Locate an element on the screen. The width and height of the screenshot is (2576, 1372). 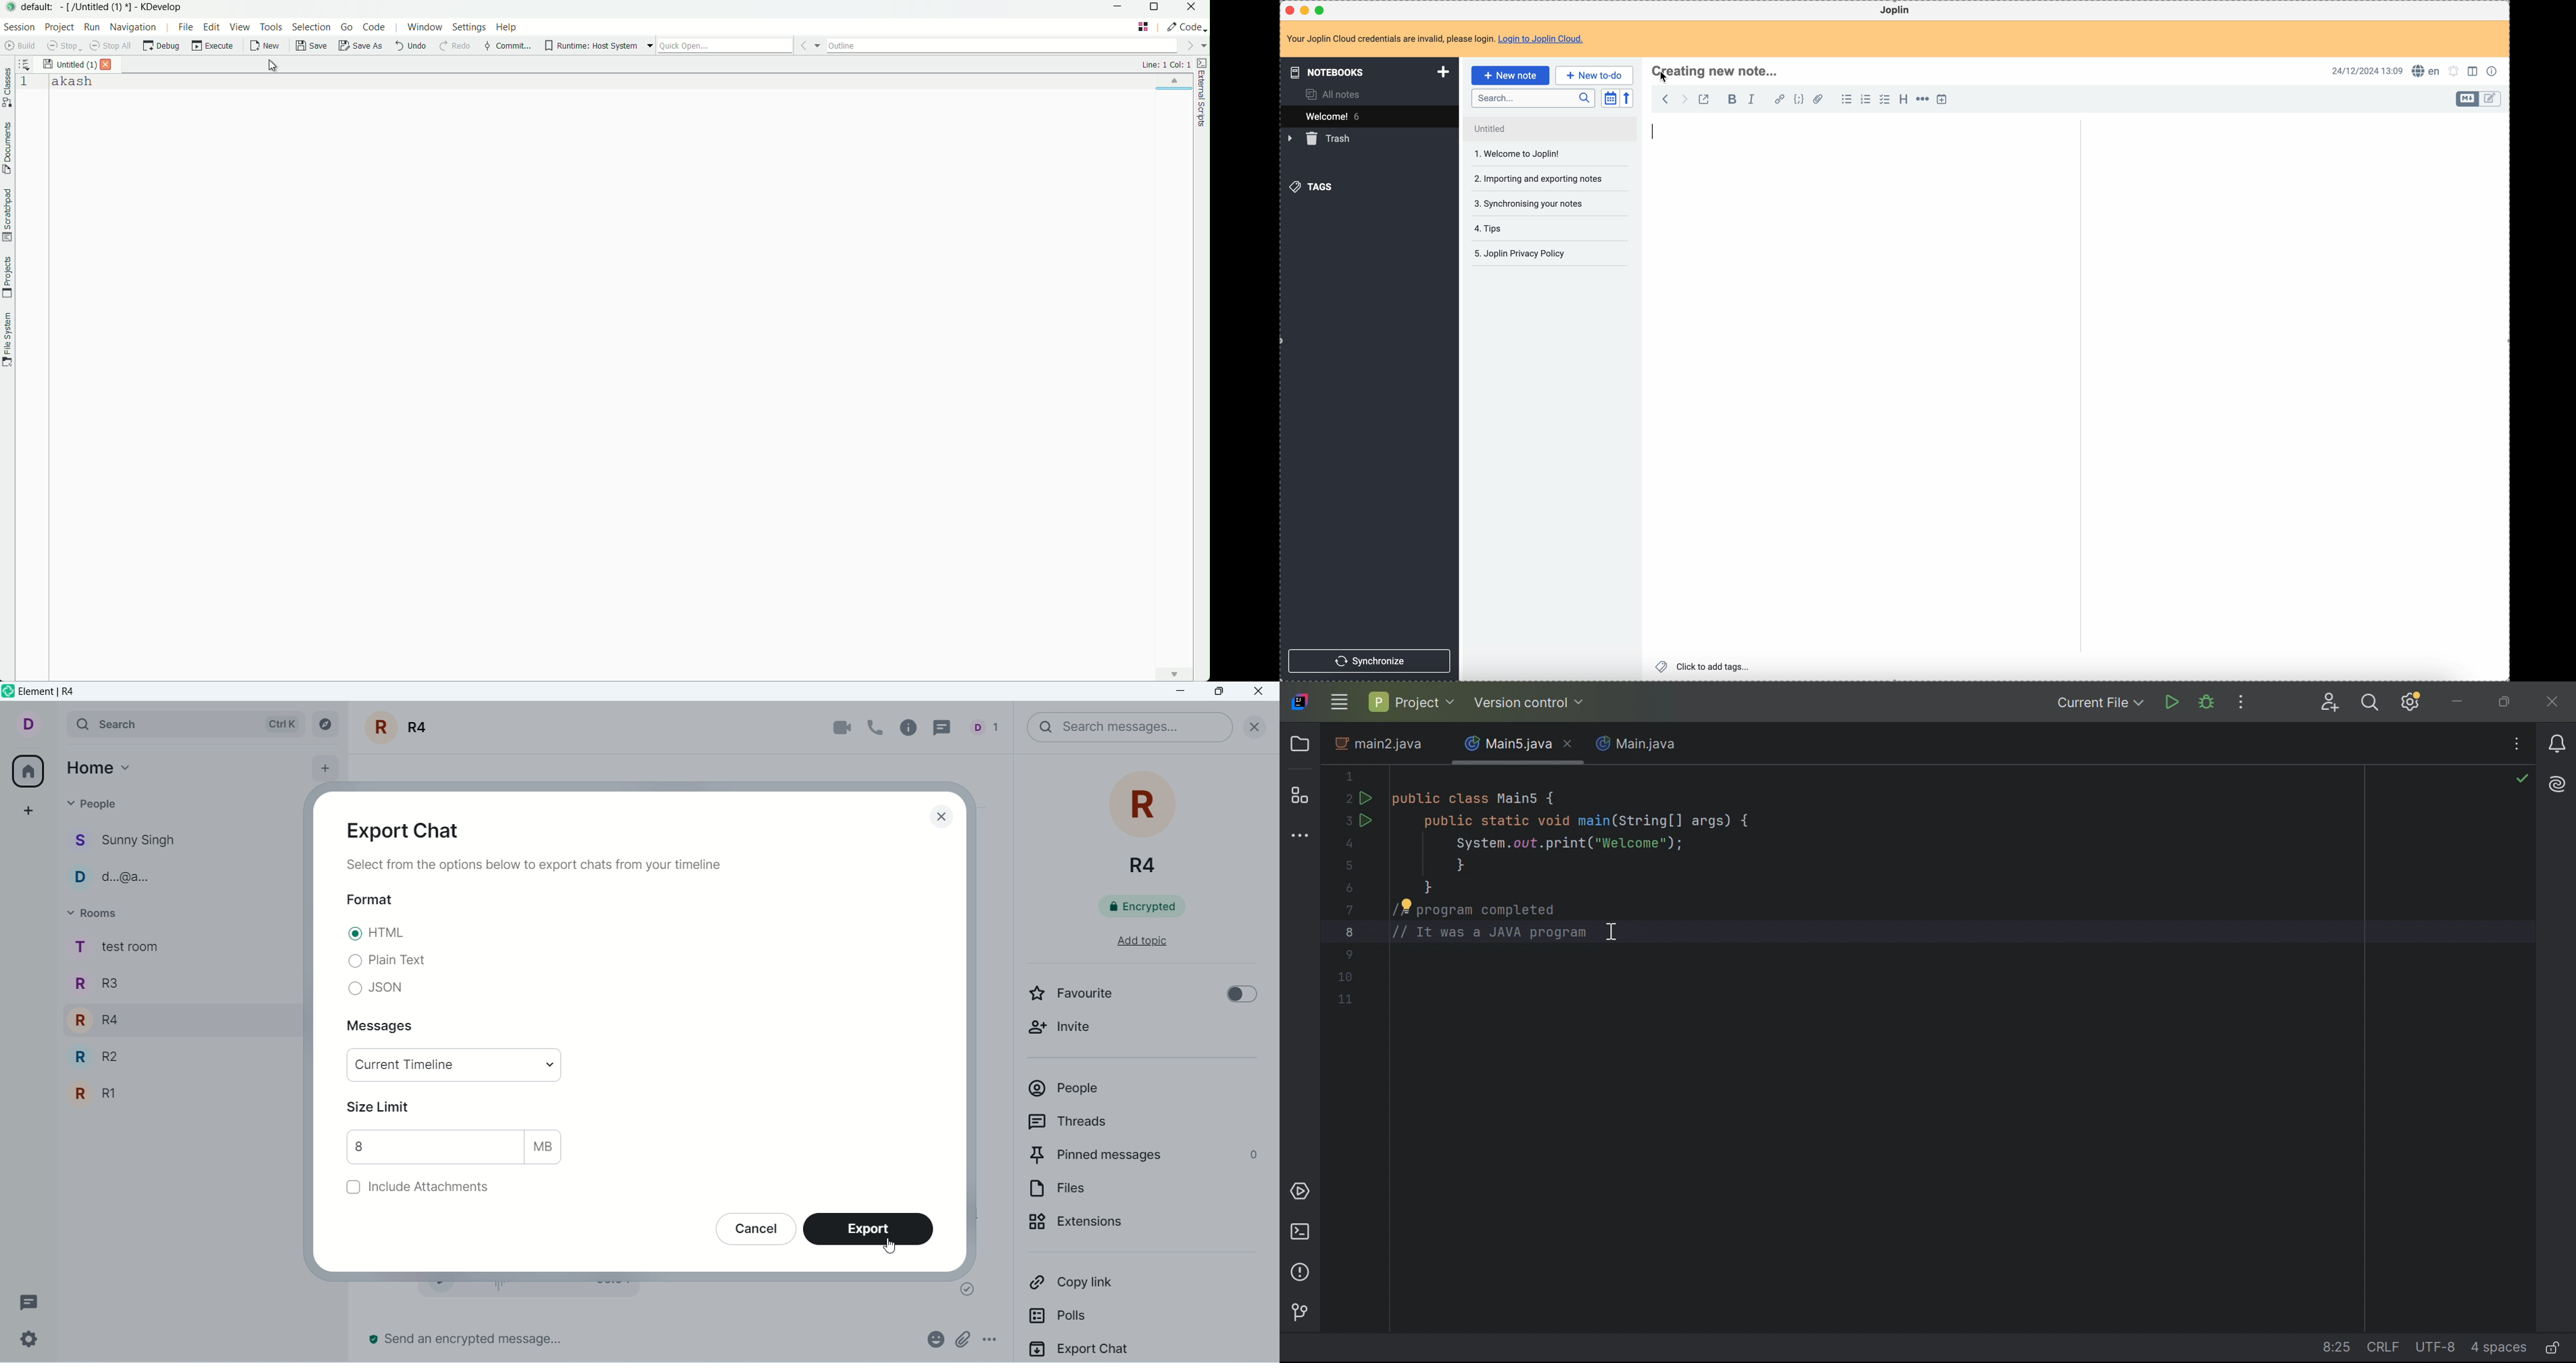
vertical scroll bar is located at coordinates (1272, 1058).